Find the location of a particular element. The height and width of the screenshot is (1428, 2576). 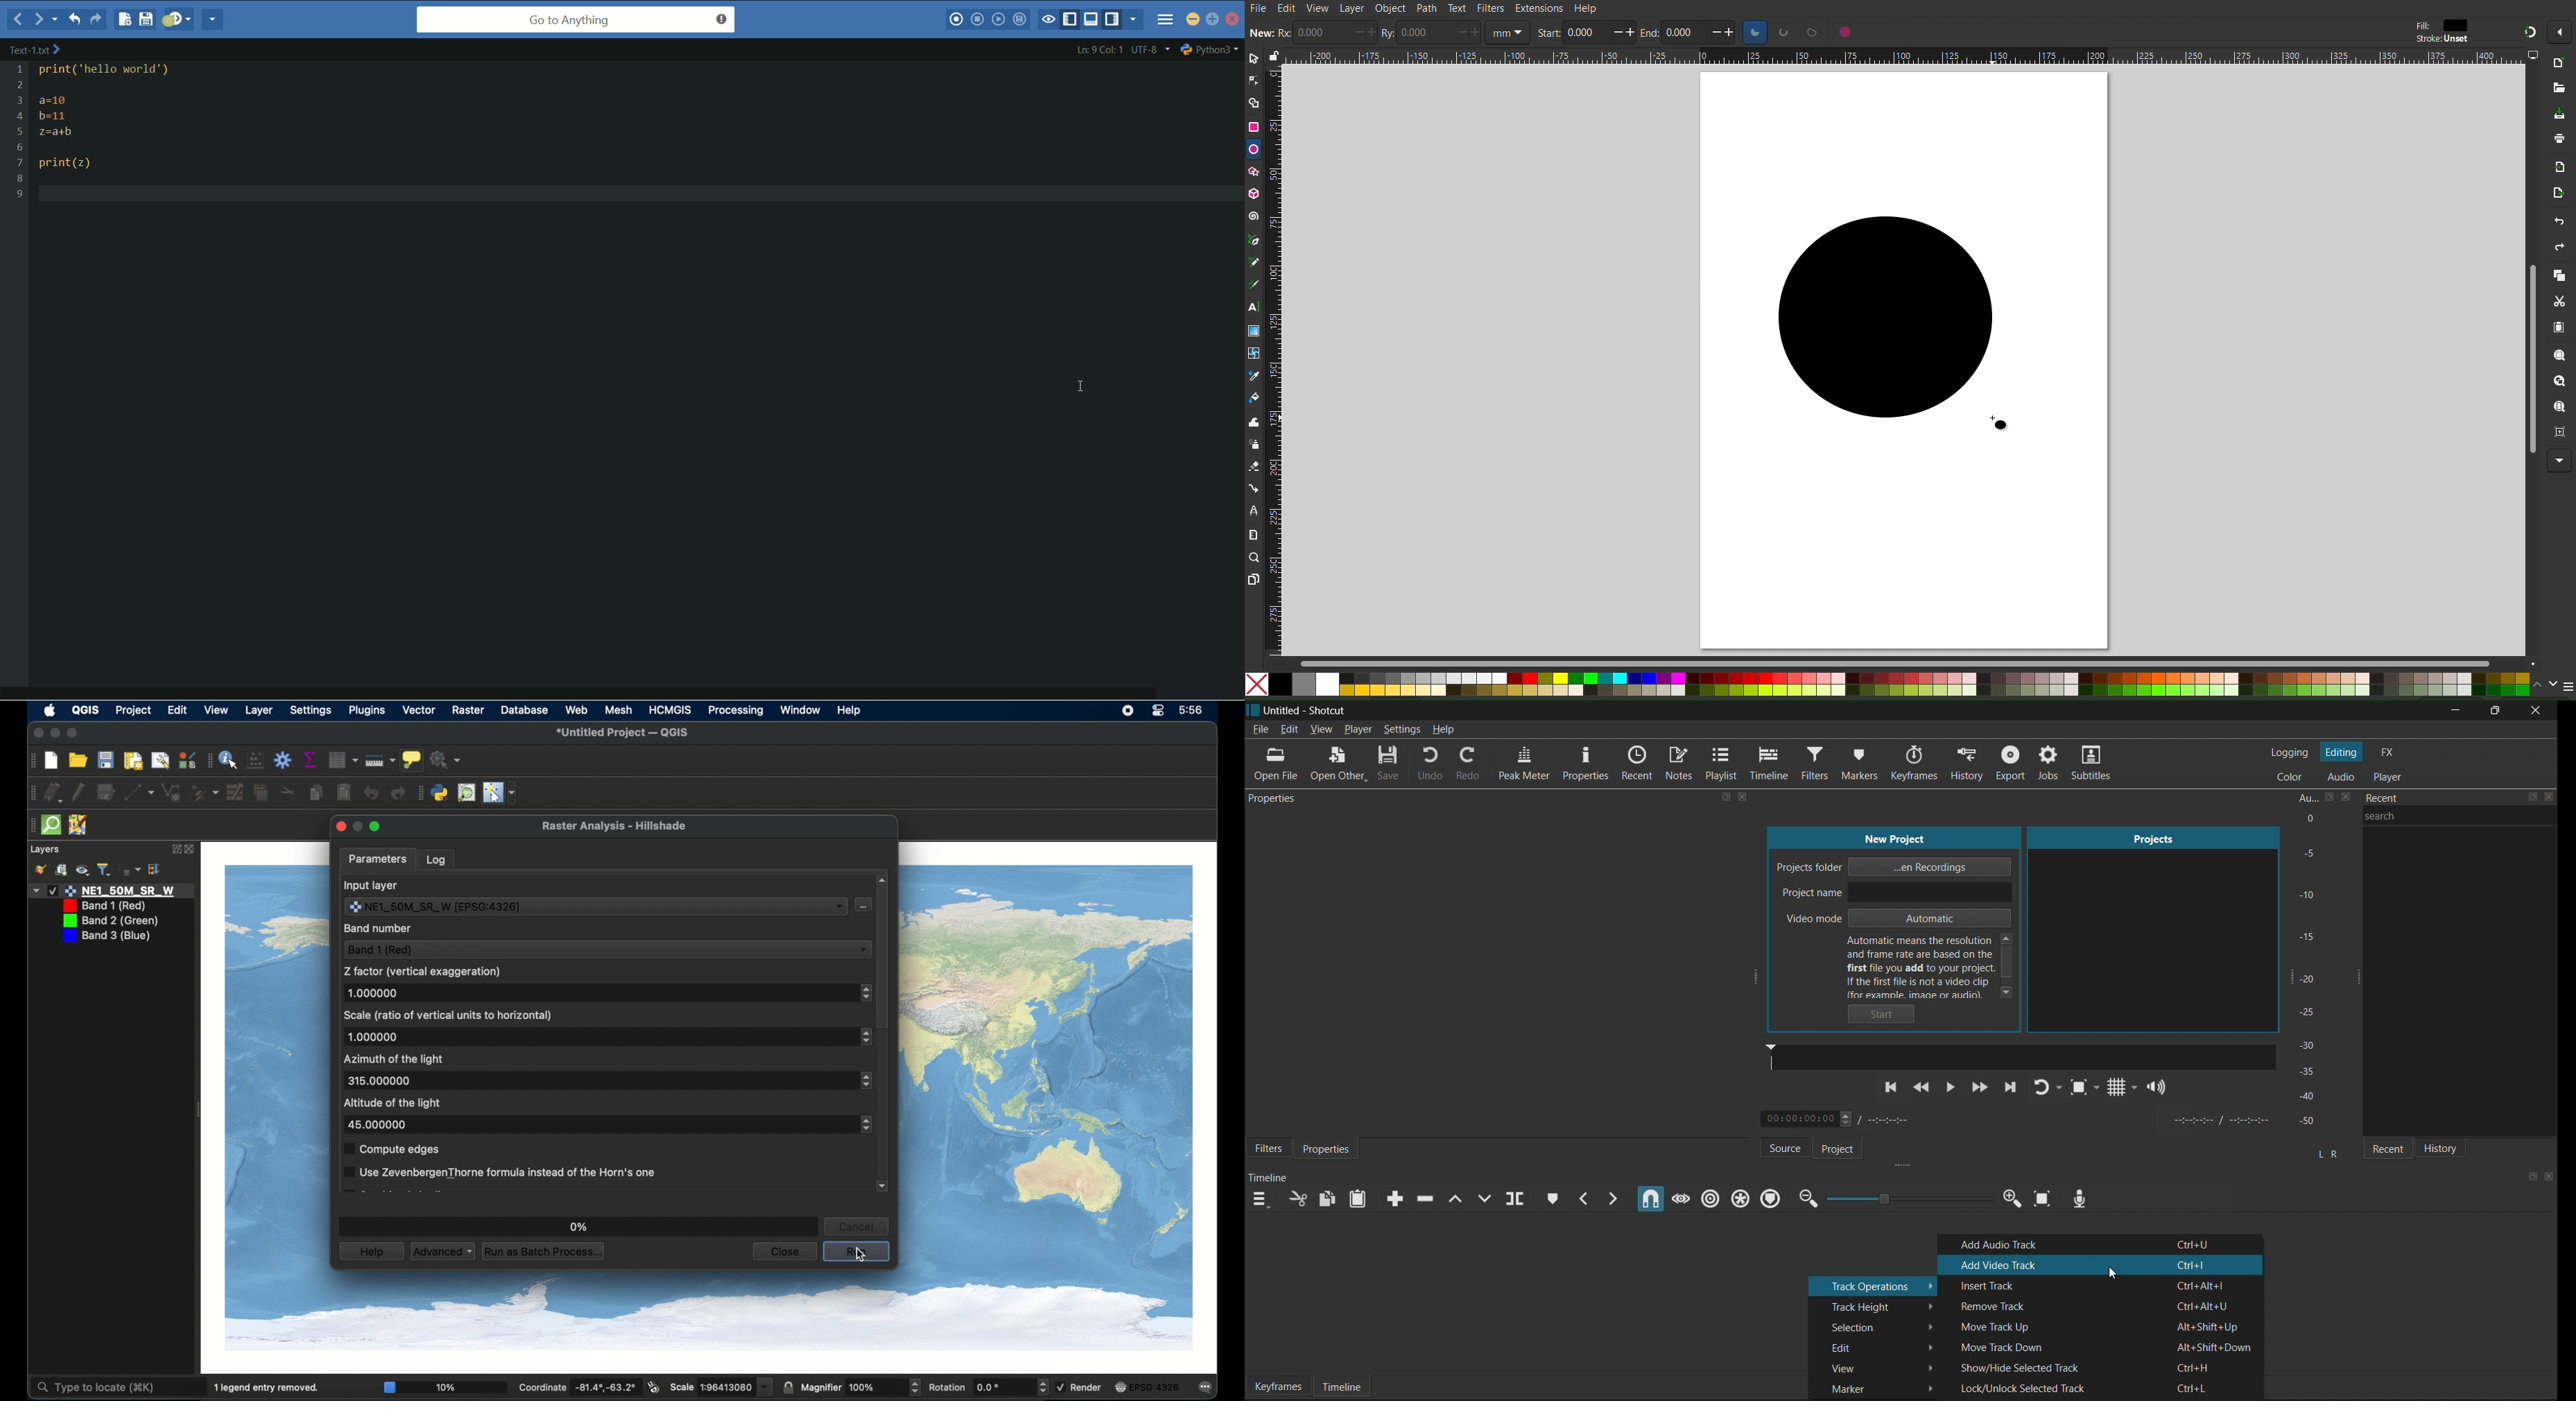

window is located at coordinates (801, 711).